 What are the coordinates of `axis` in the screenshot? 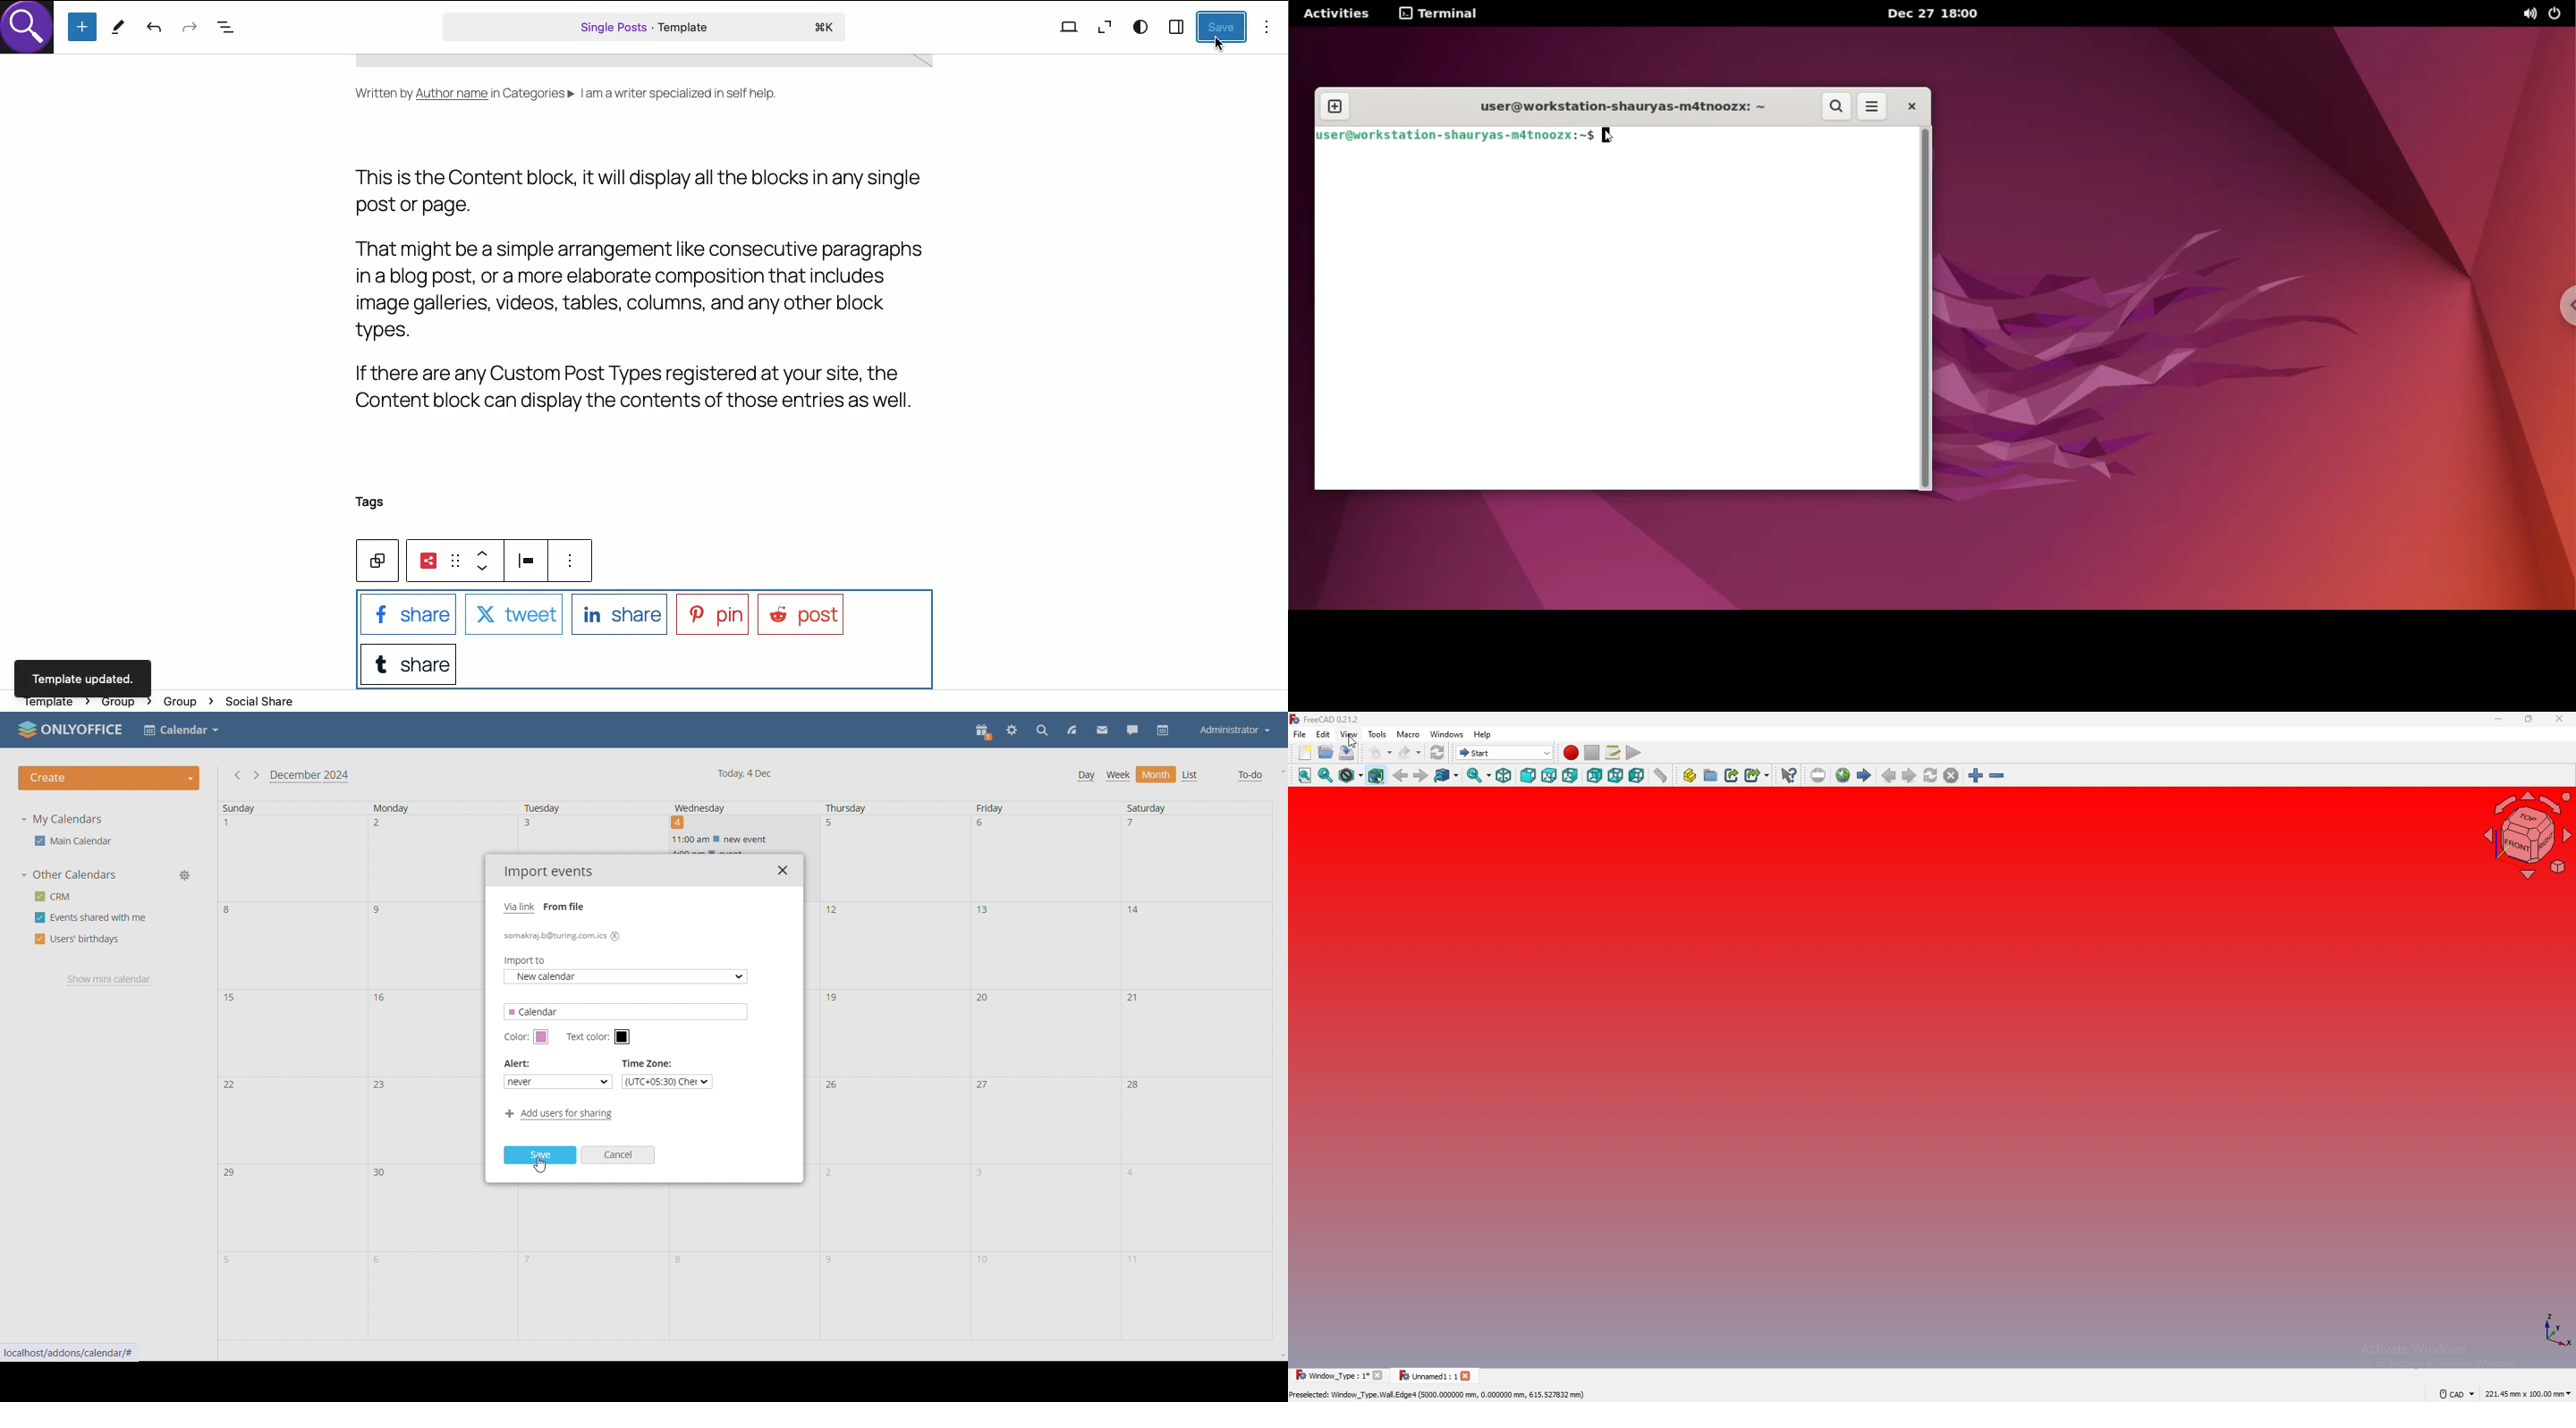 It's located at (2558, 1331).